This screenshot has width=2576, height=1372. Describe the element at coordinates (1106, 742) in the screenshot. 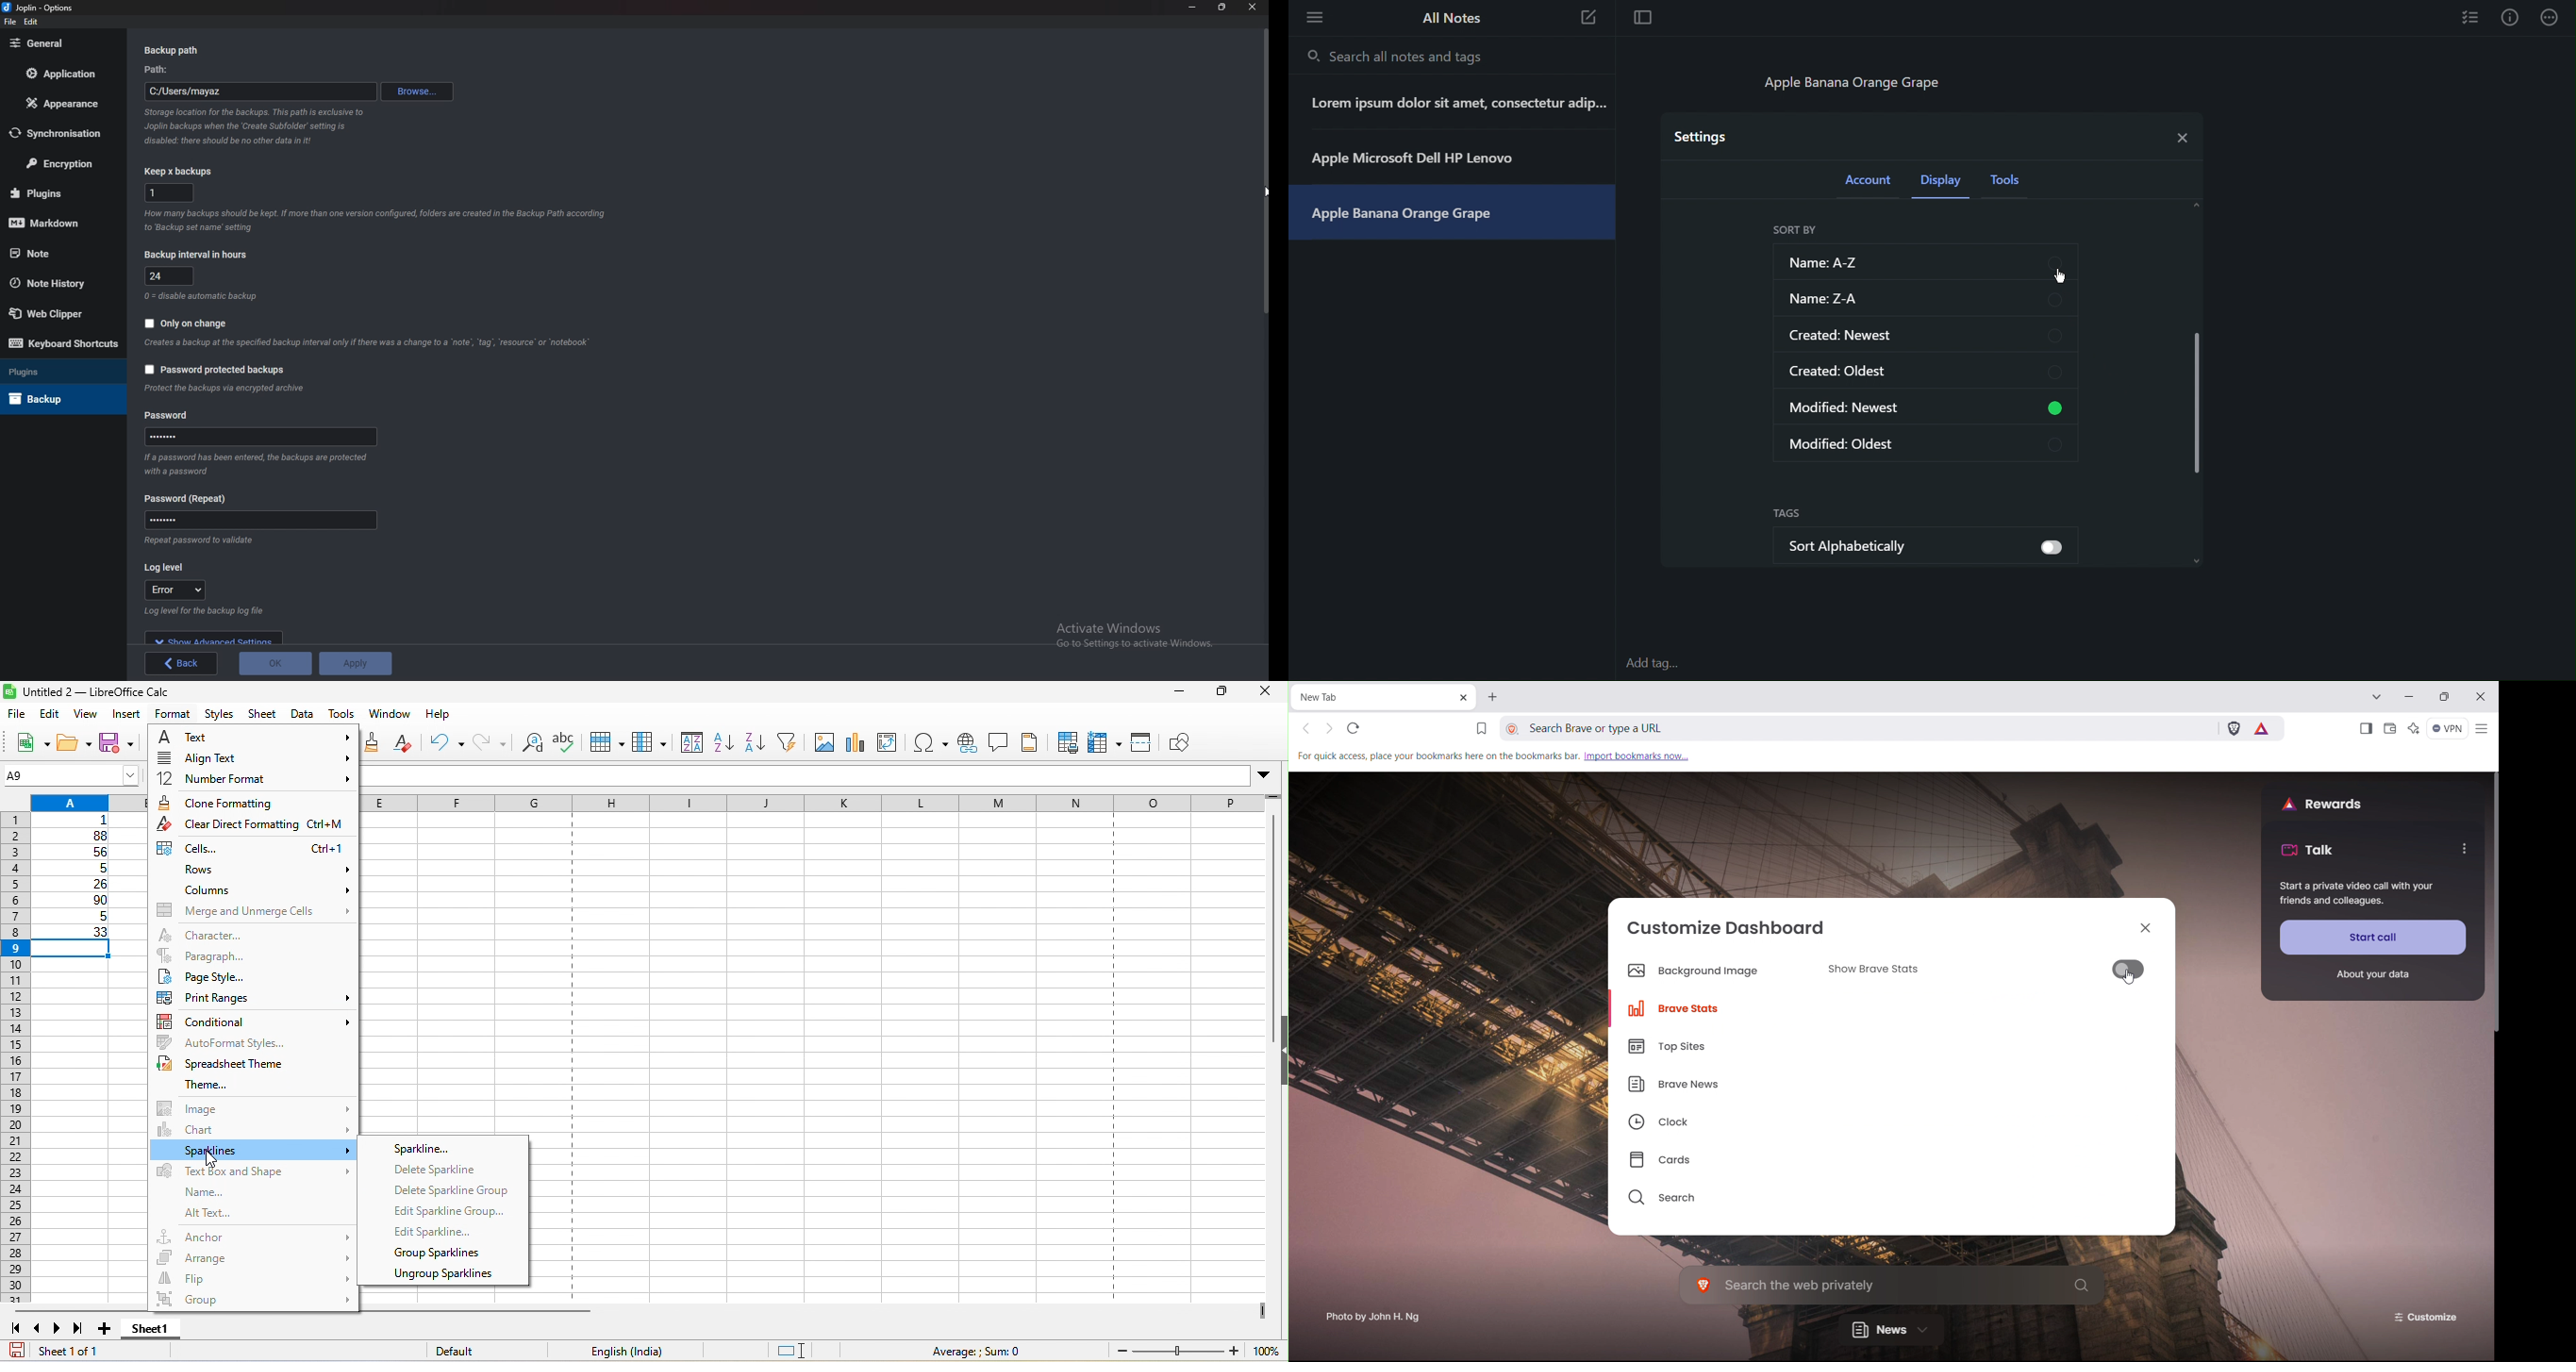

I see `freeze rows and column` at that location.